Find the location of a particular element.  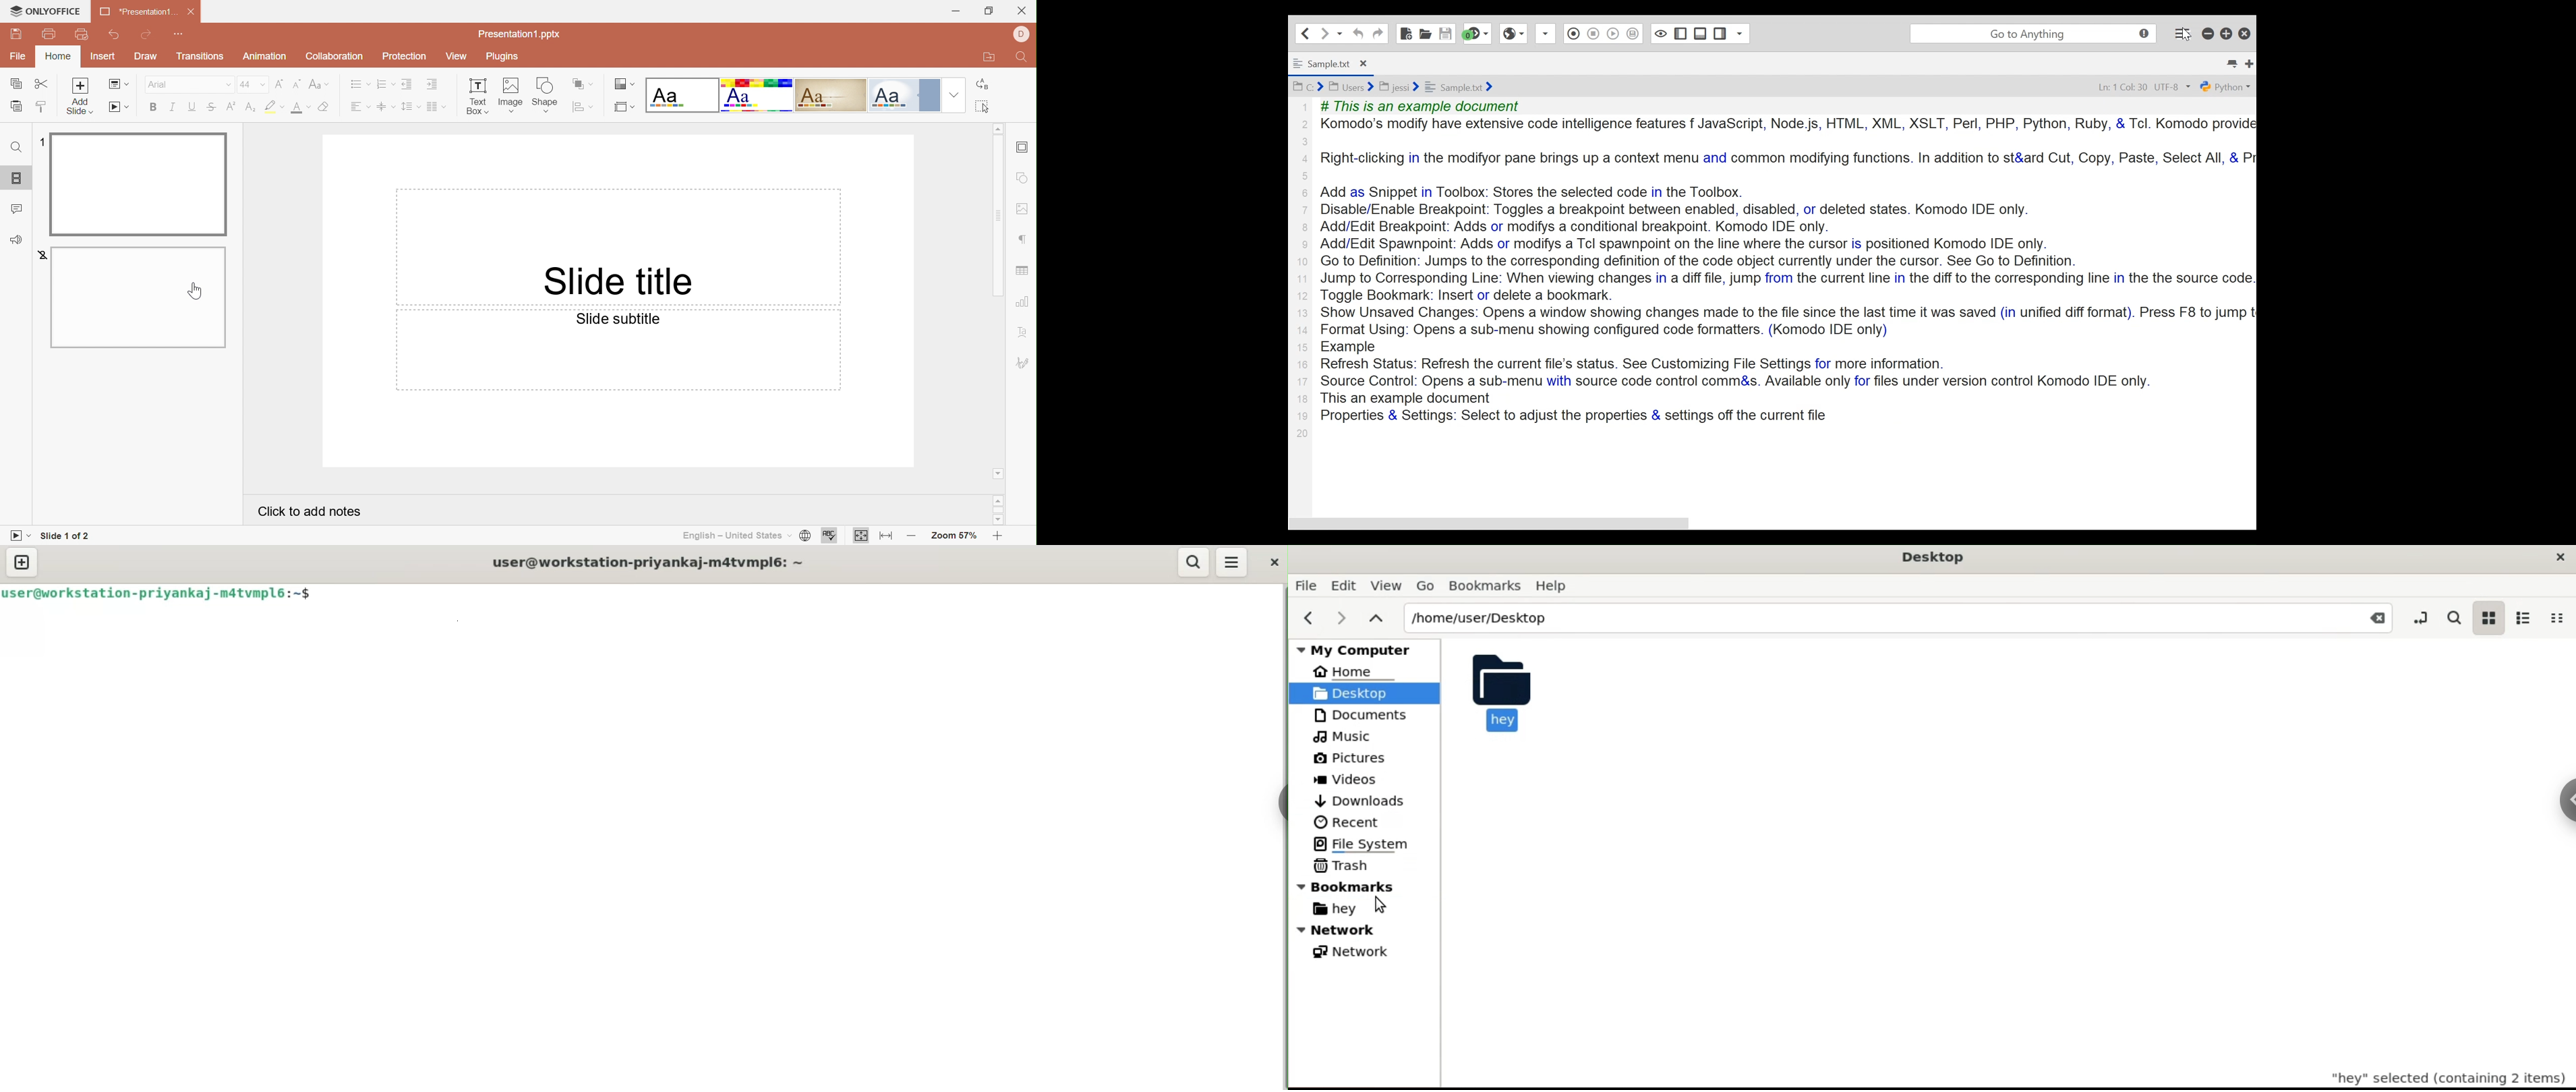

Decrease indent is located at coordinates (408, 83).